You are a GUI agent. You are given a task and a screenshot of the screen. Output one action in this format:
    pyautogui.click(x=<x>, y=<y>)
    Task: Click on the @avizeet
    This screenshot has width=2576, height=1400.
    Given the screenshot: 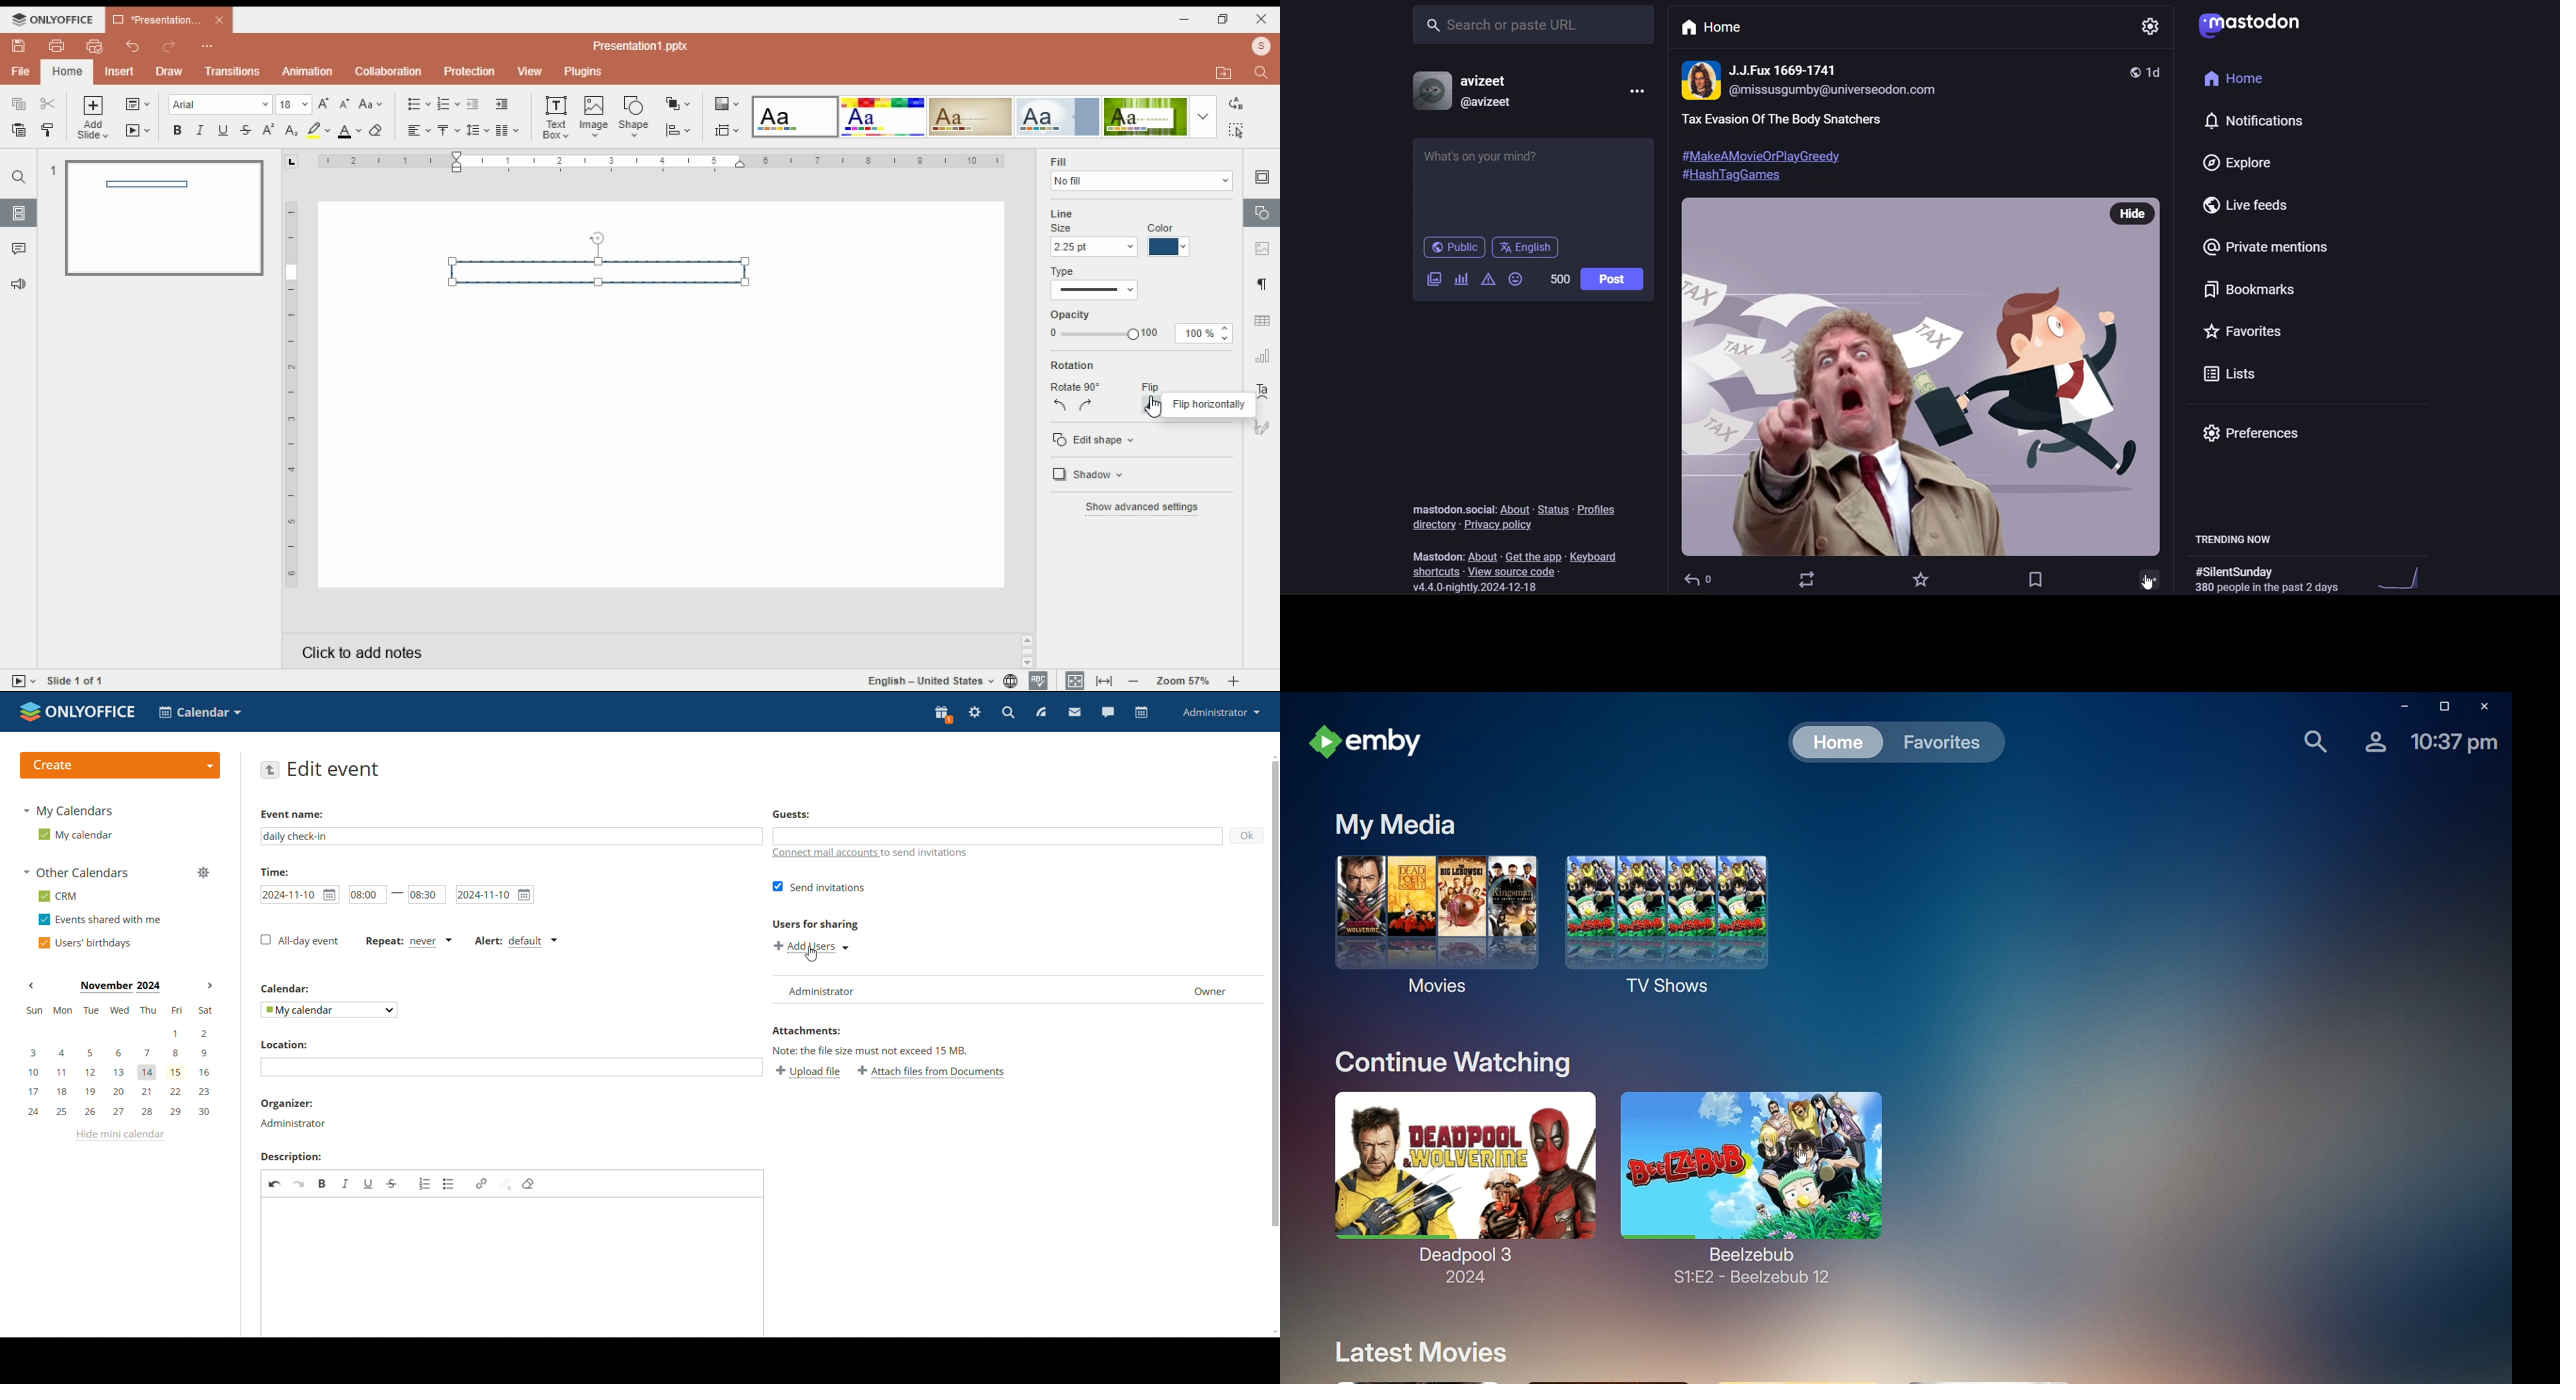 What is the action you would take?
    pyautogui.click(x=1491, y=104)
    